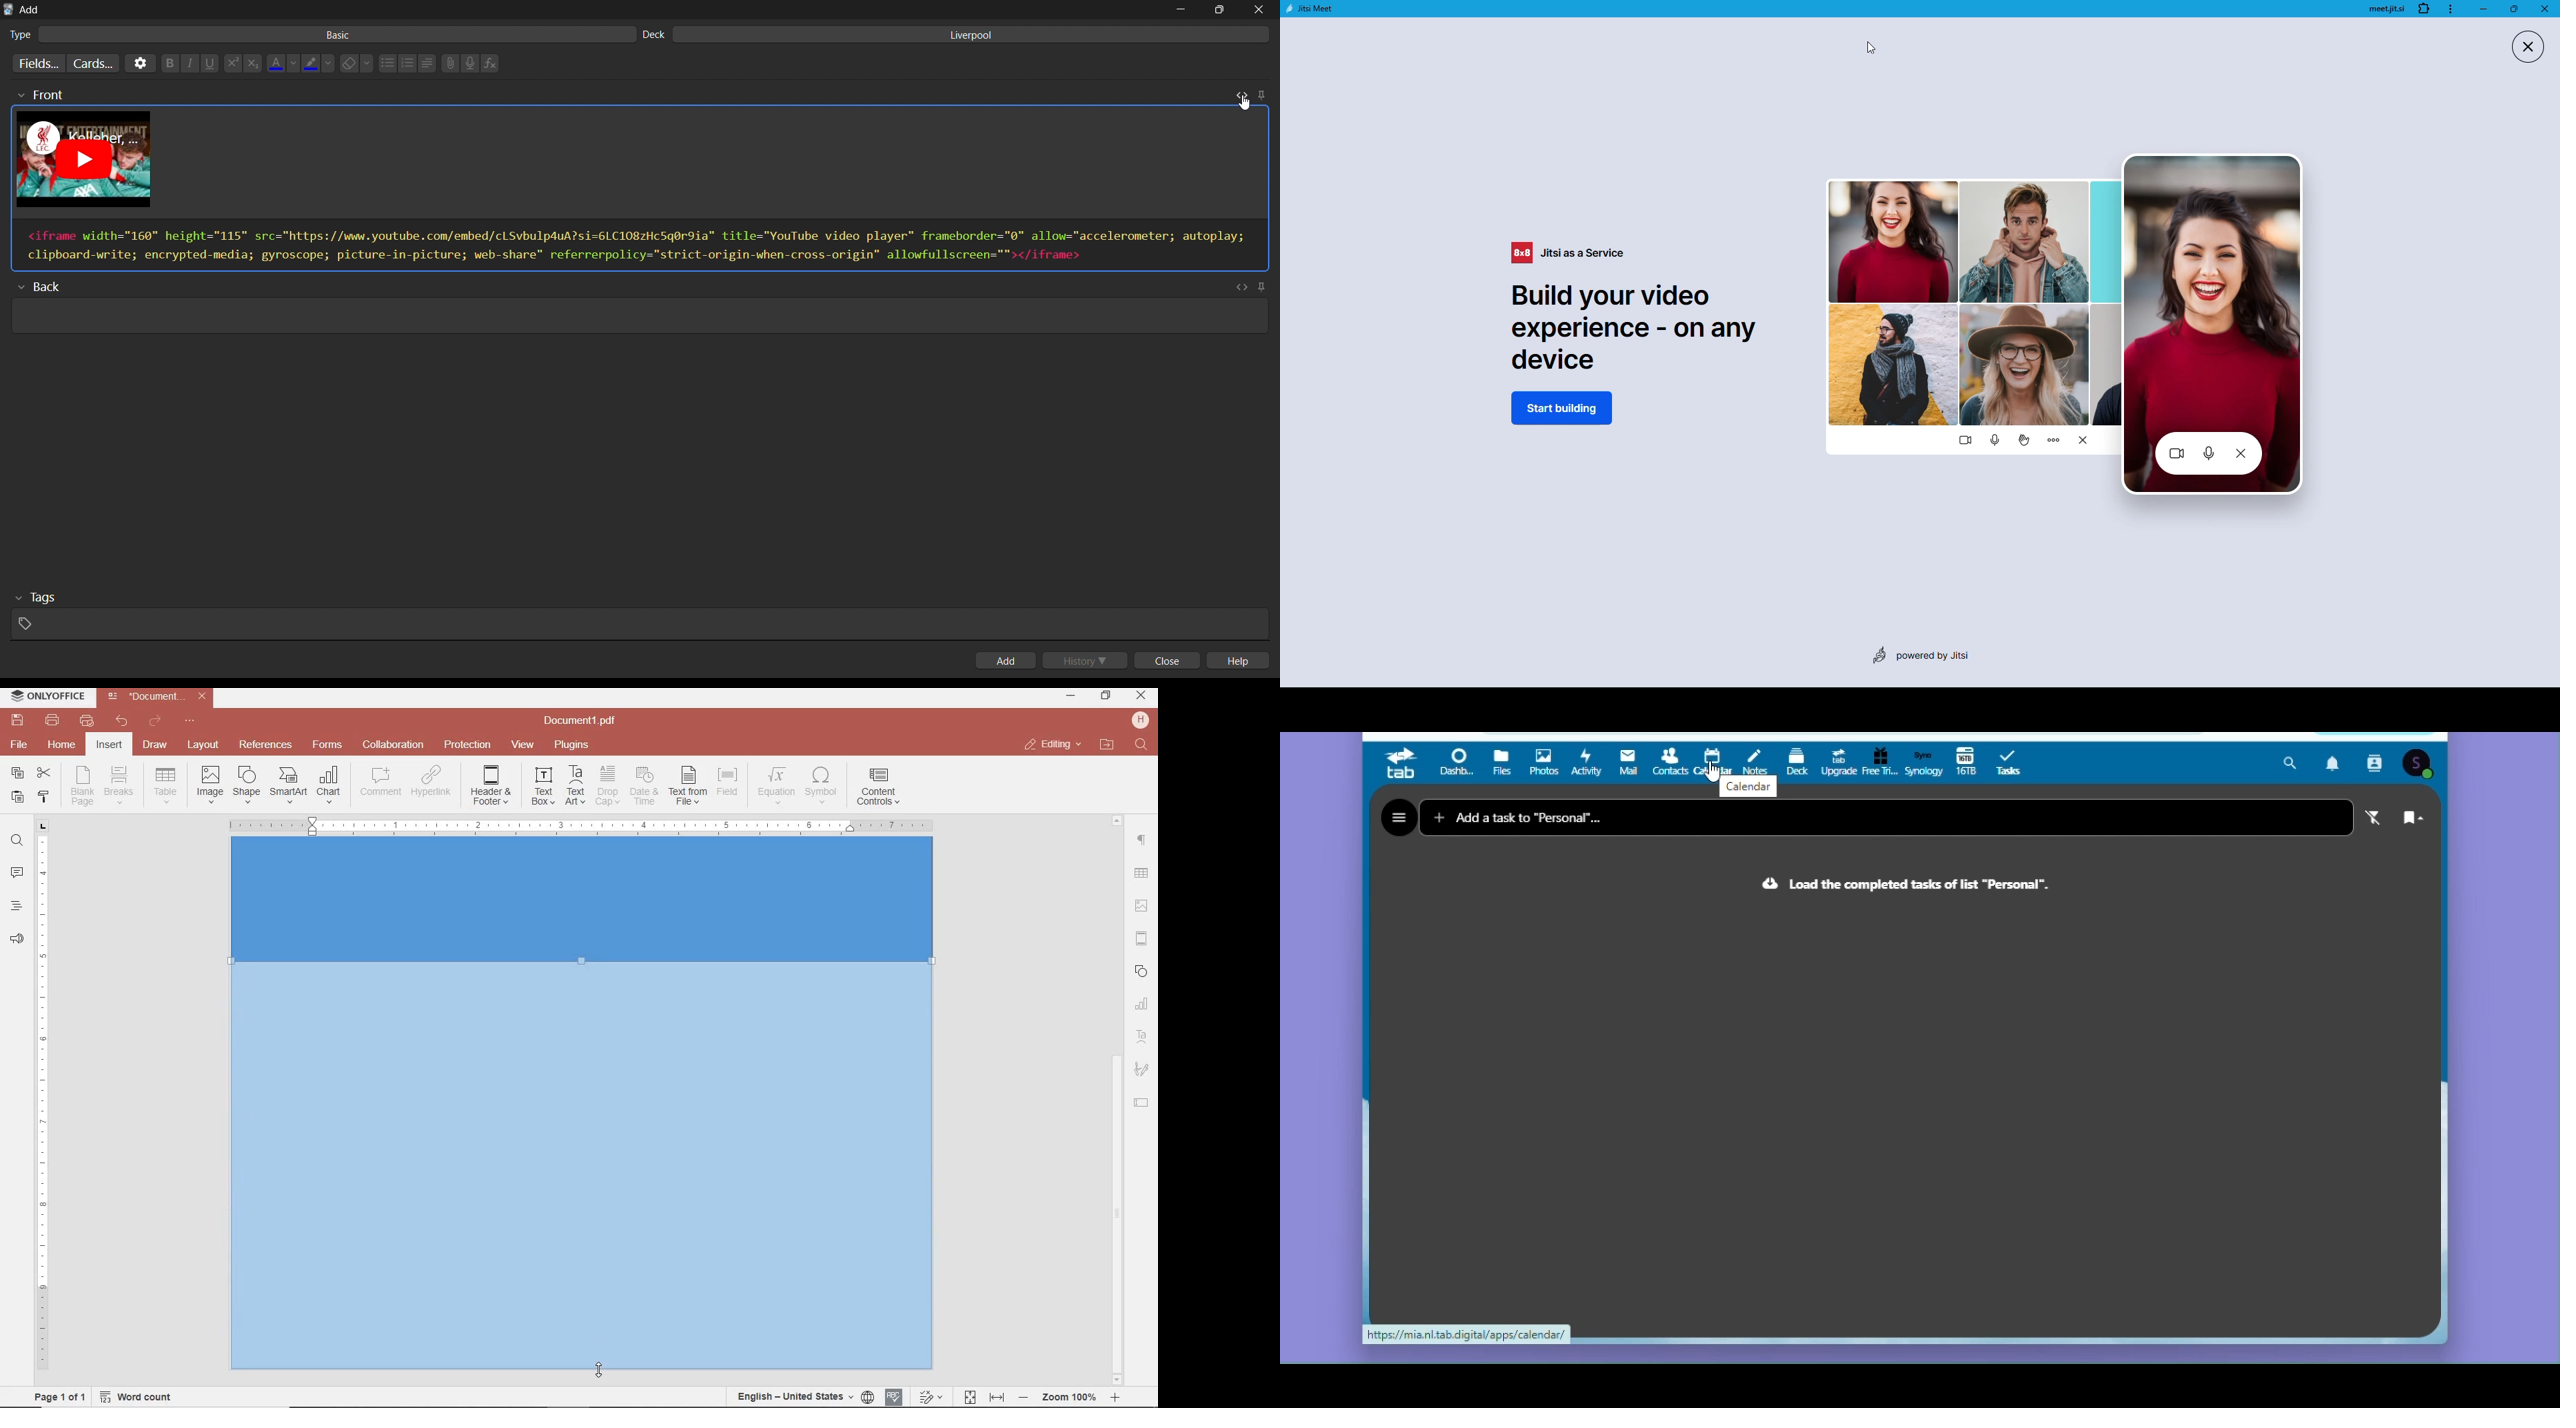 This screenshot has width=2576, height=1428. I want to click on view, so click(523, 745).